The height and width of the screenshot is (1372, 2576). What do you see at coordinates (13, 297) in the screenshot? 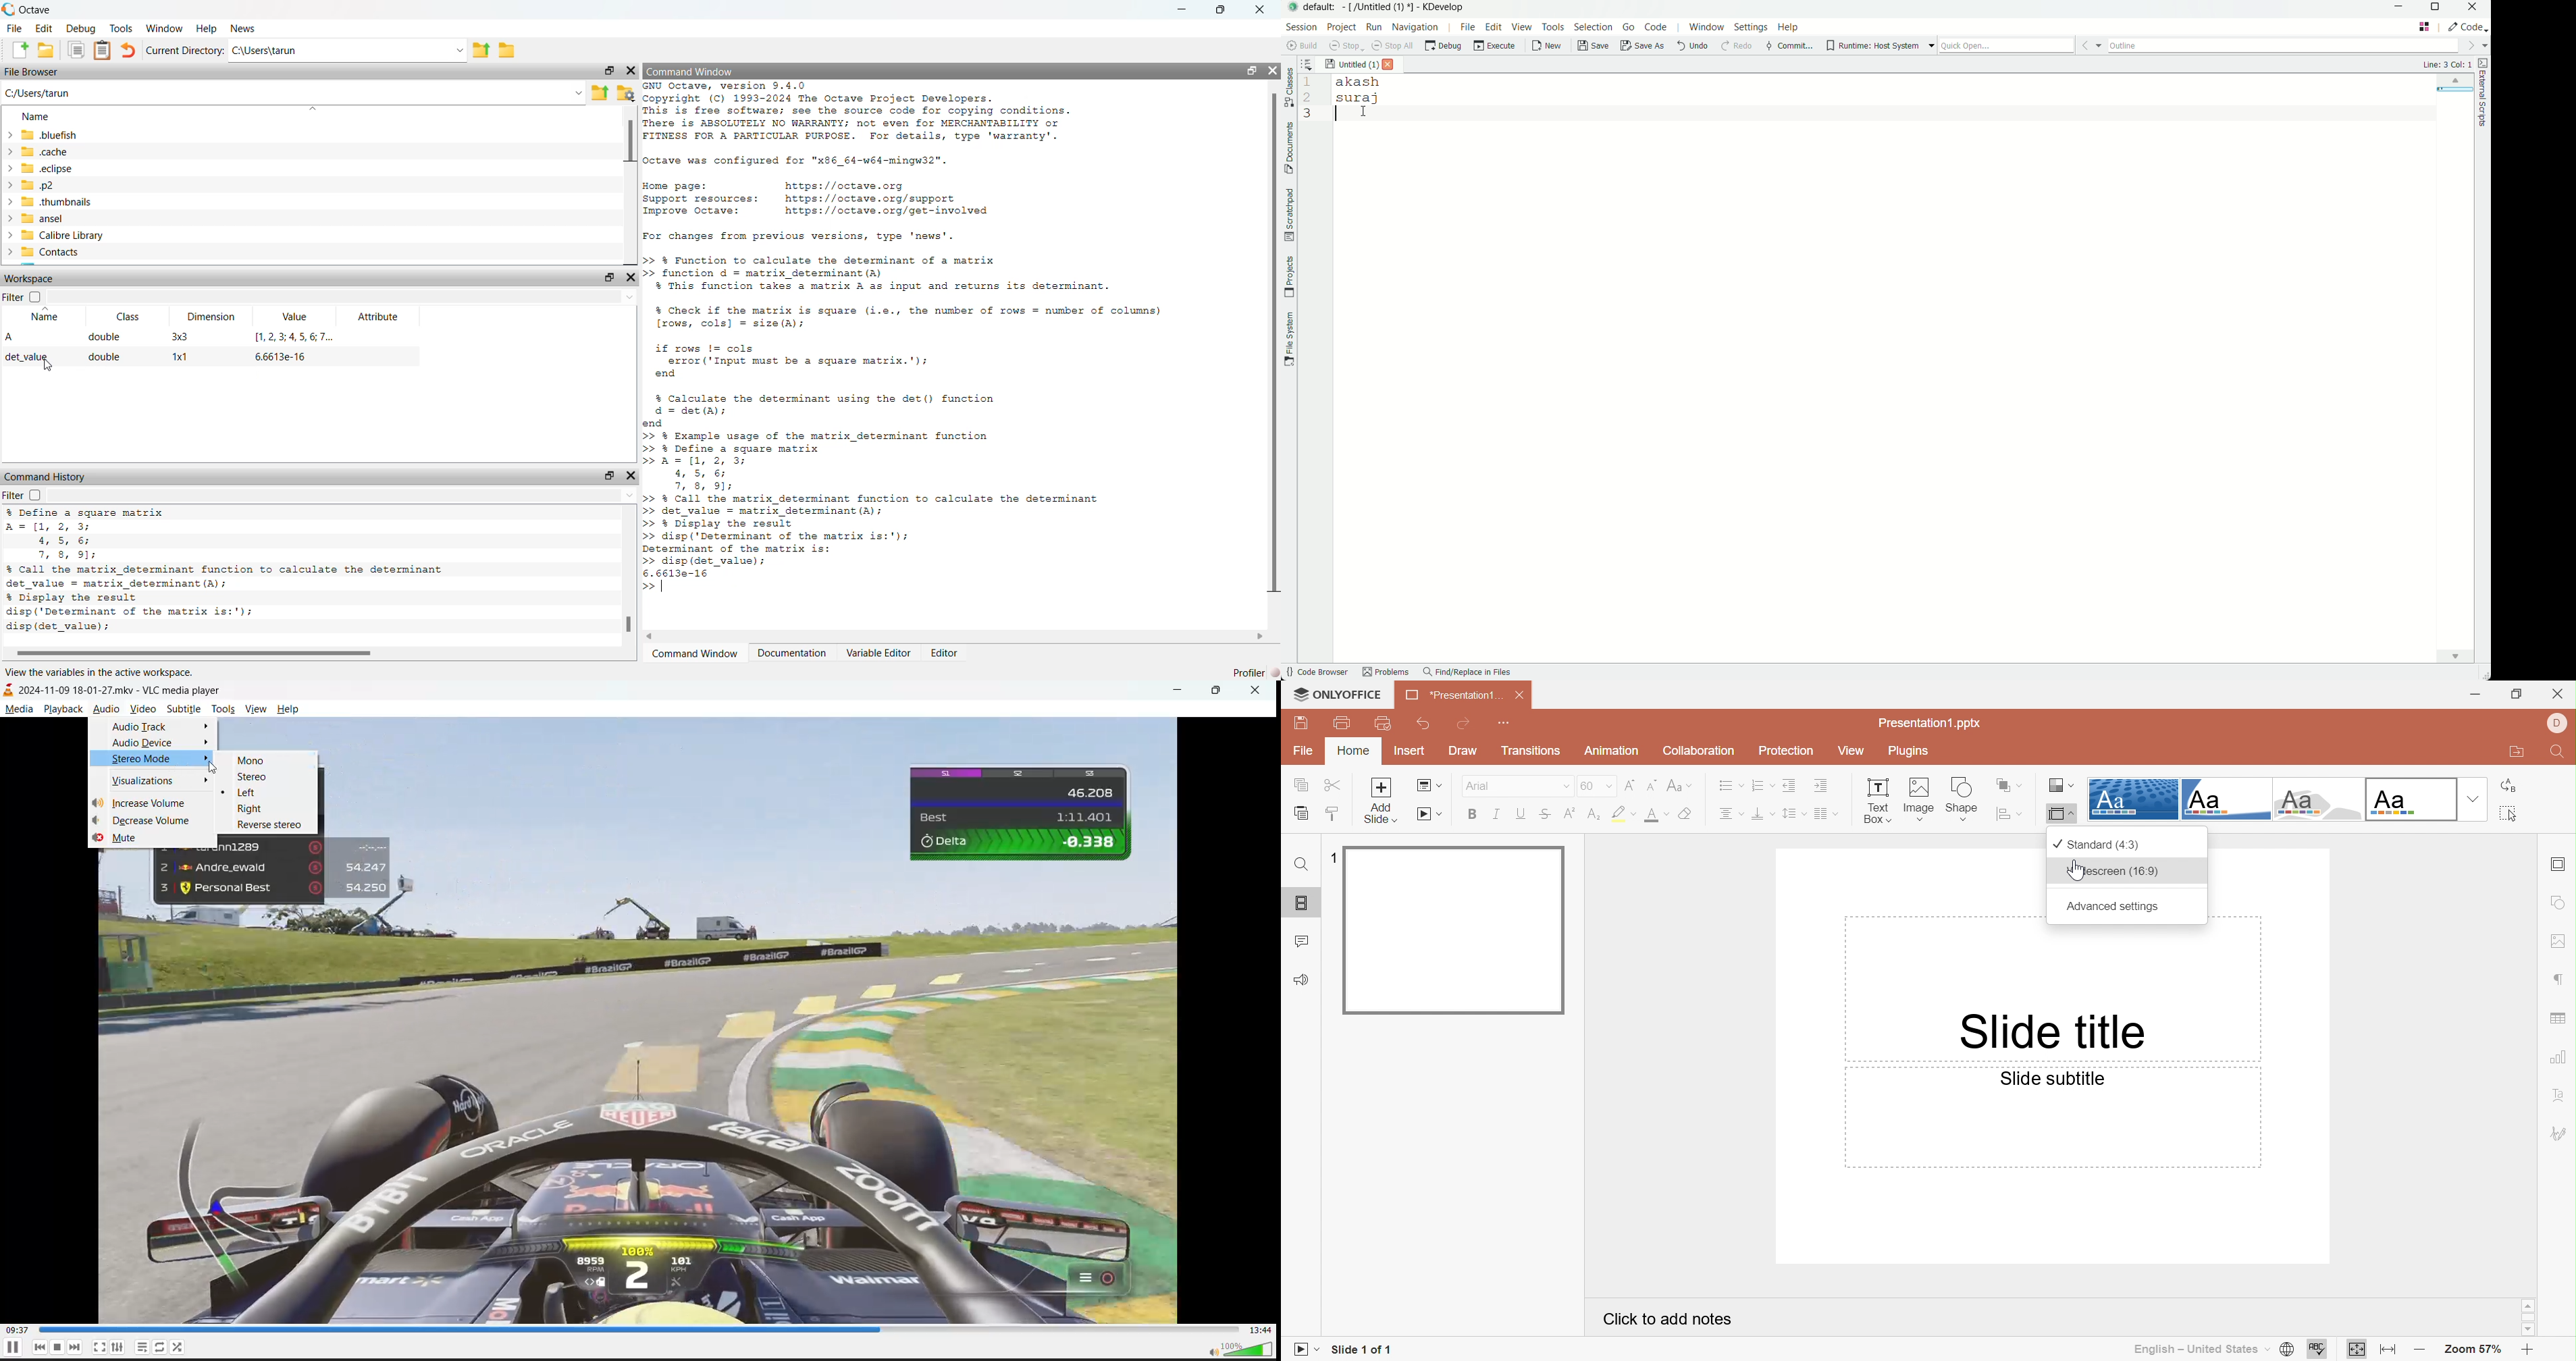
I see `filter` at bounding box center [13, 297].